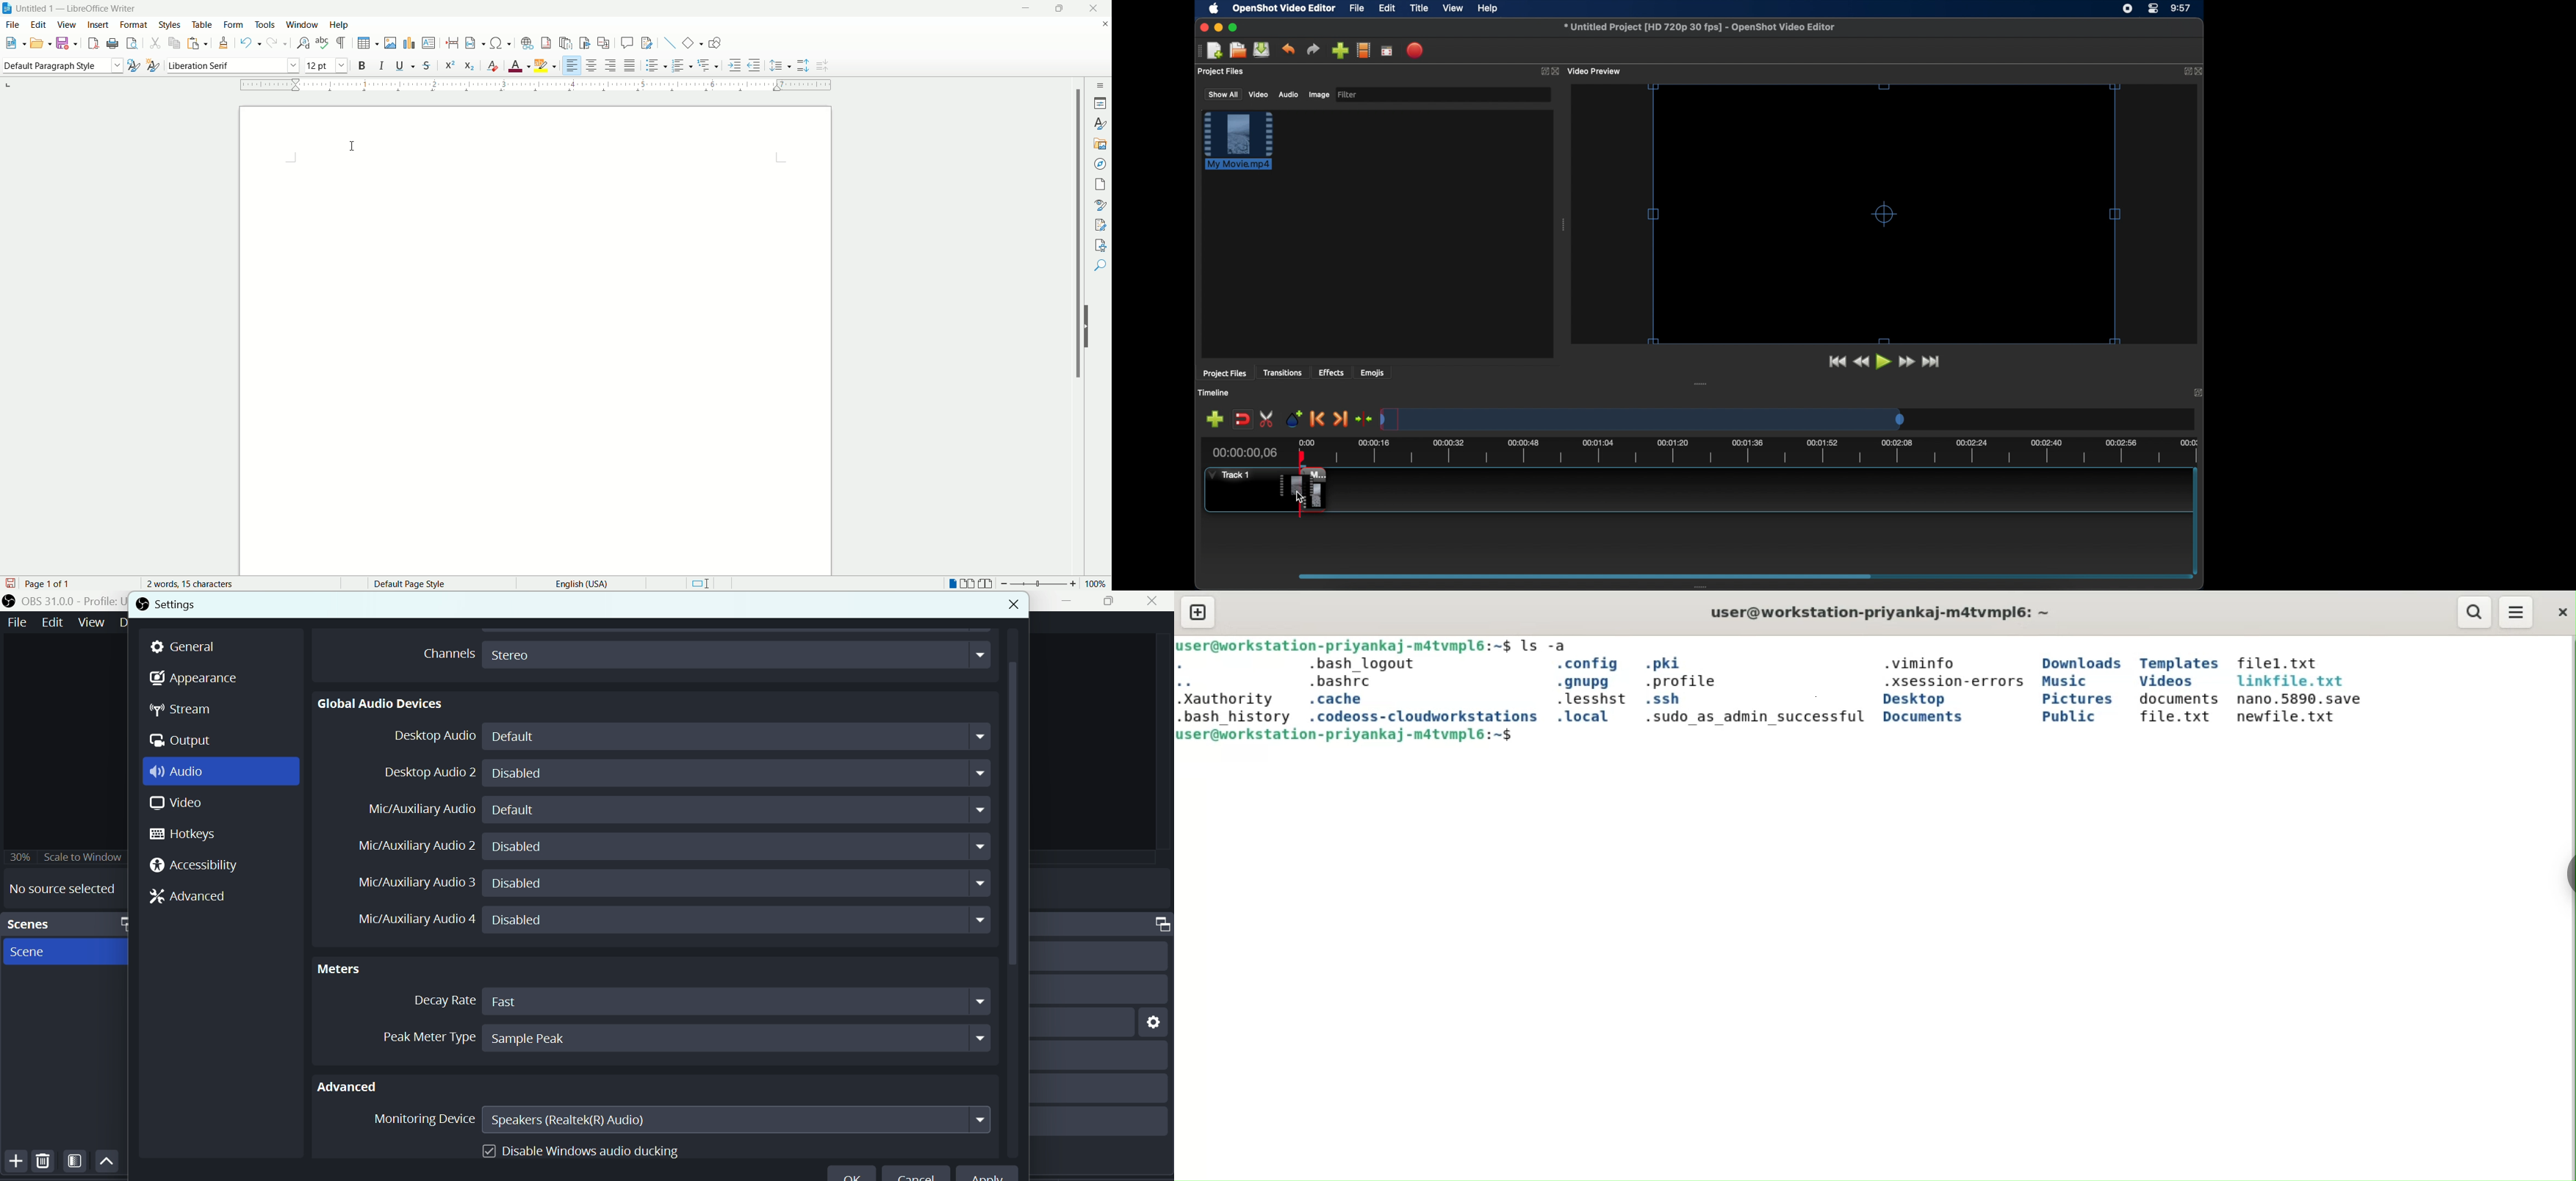 The height and width of the screenshot is (1204, 2576). I want to click on Desktop Audio, so click(429, 737).